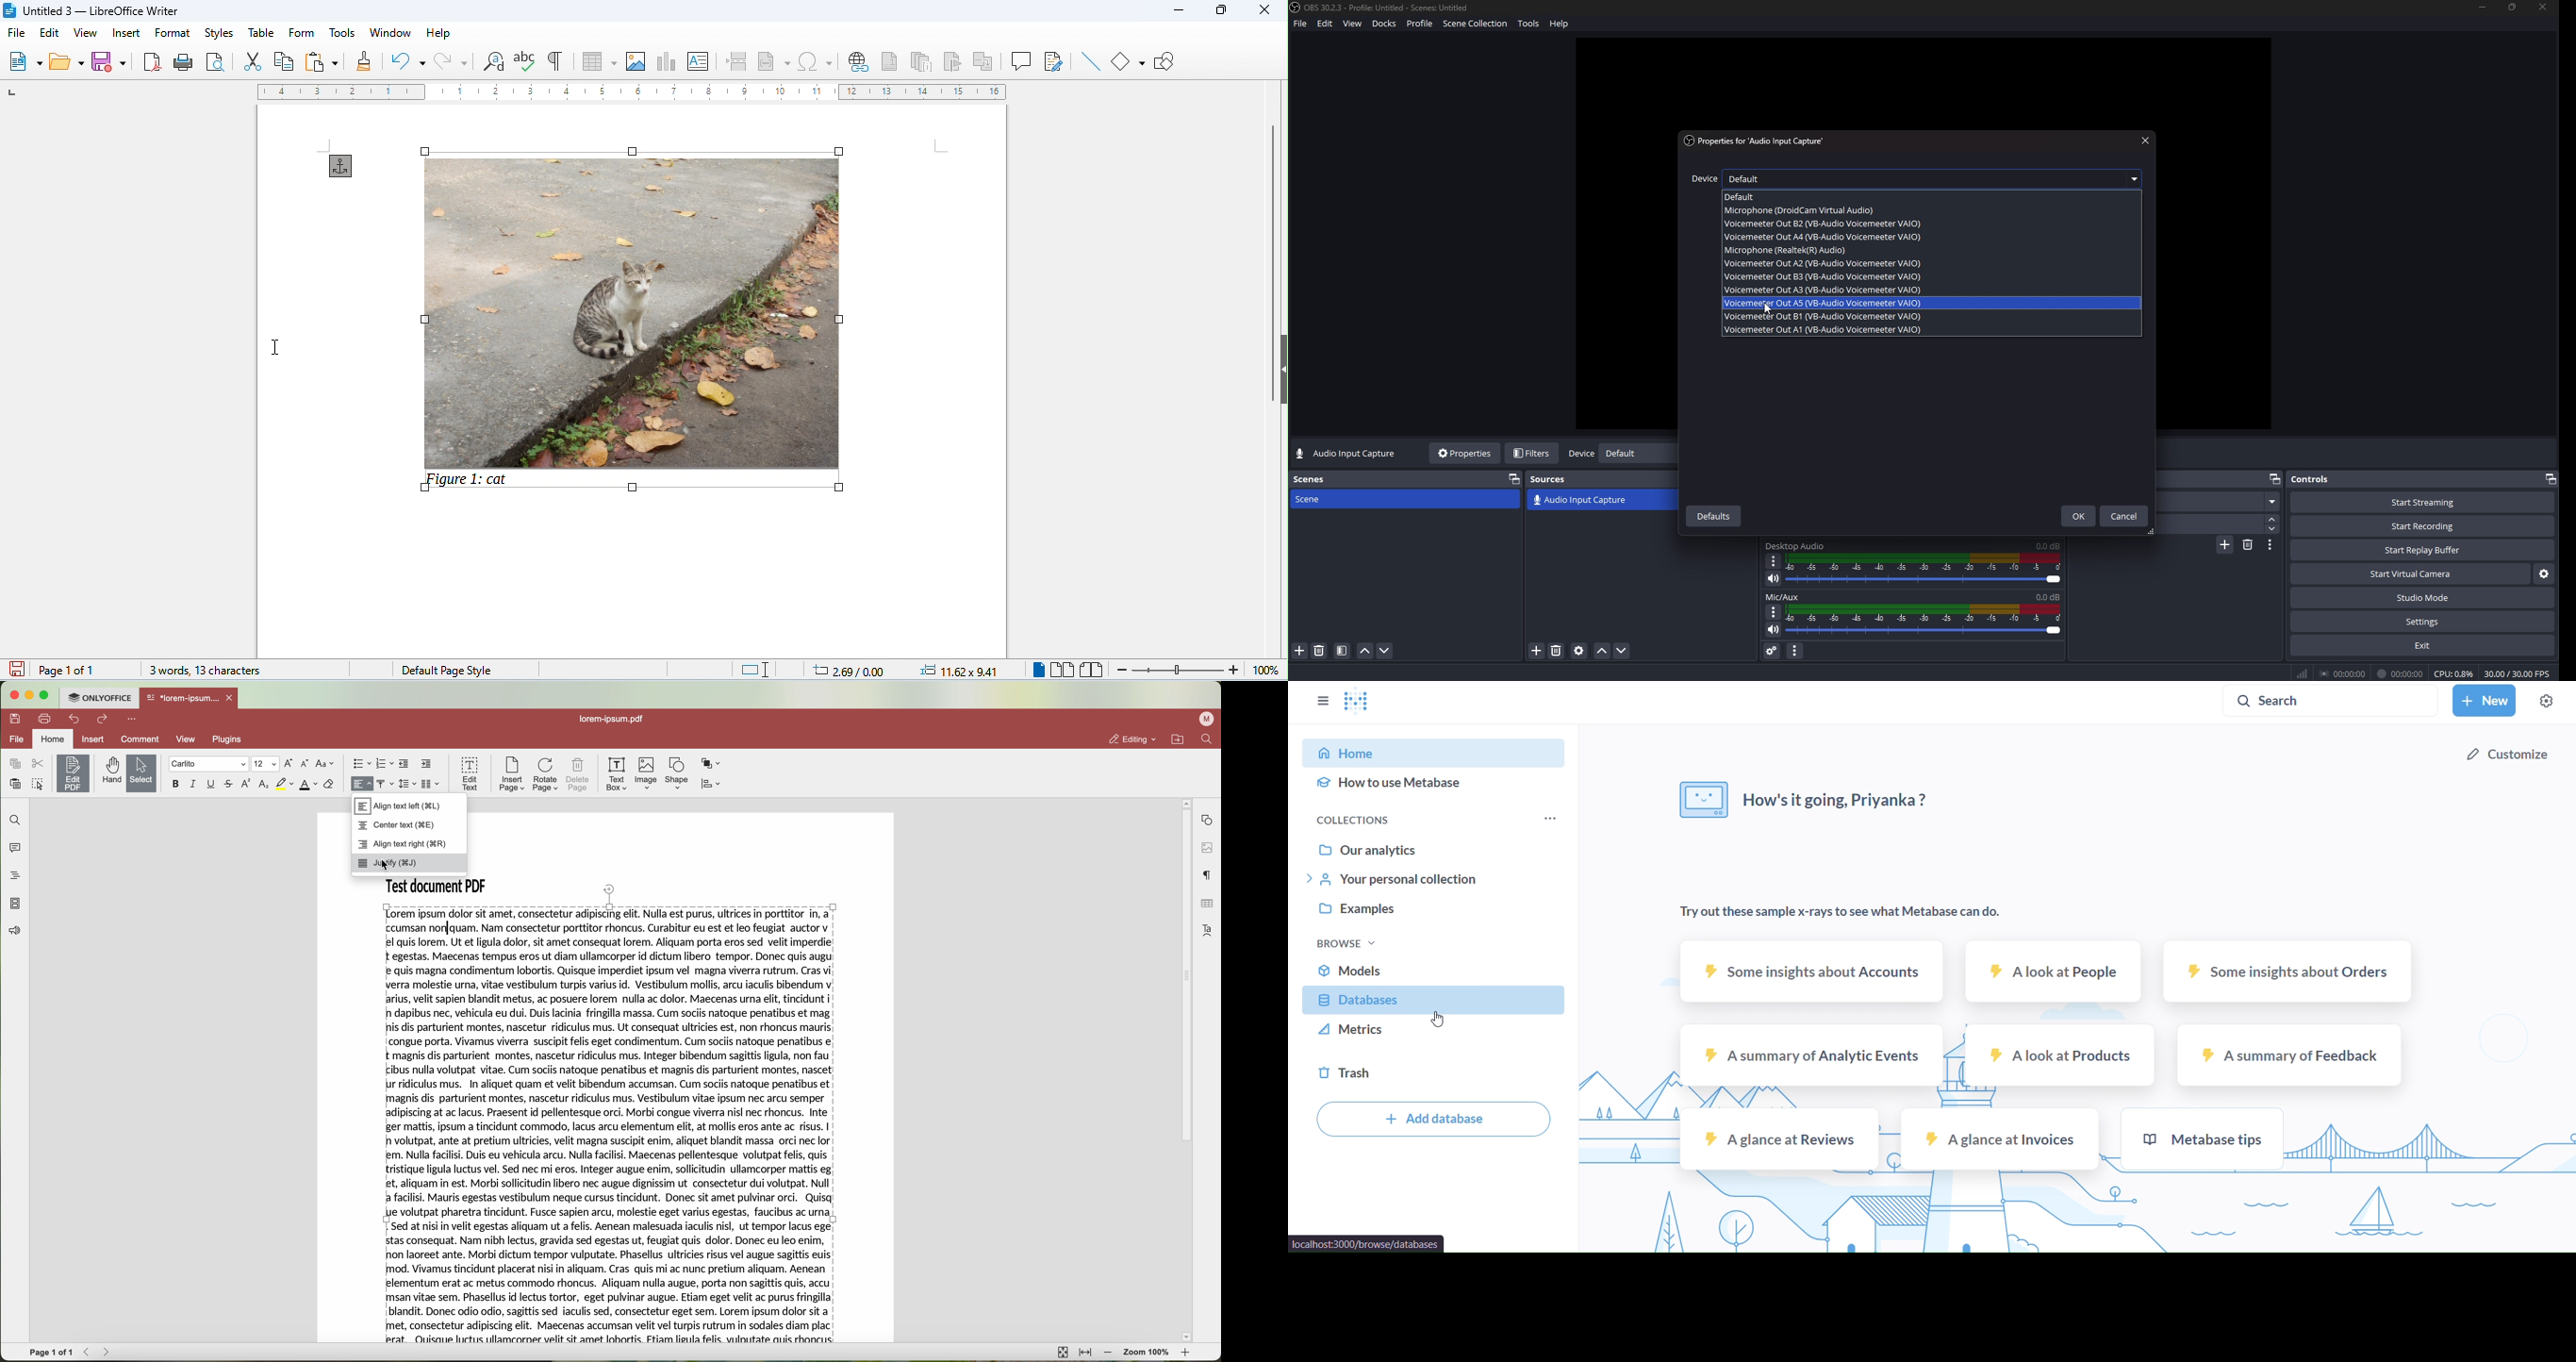  I want to click on cursor, so click(390, 868).